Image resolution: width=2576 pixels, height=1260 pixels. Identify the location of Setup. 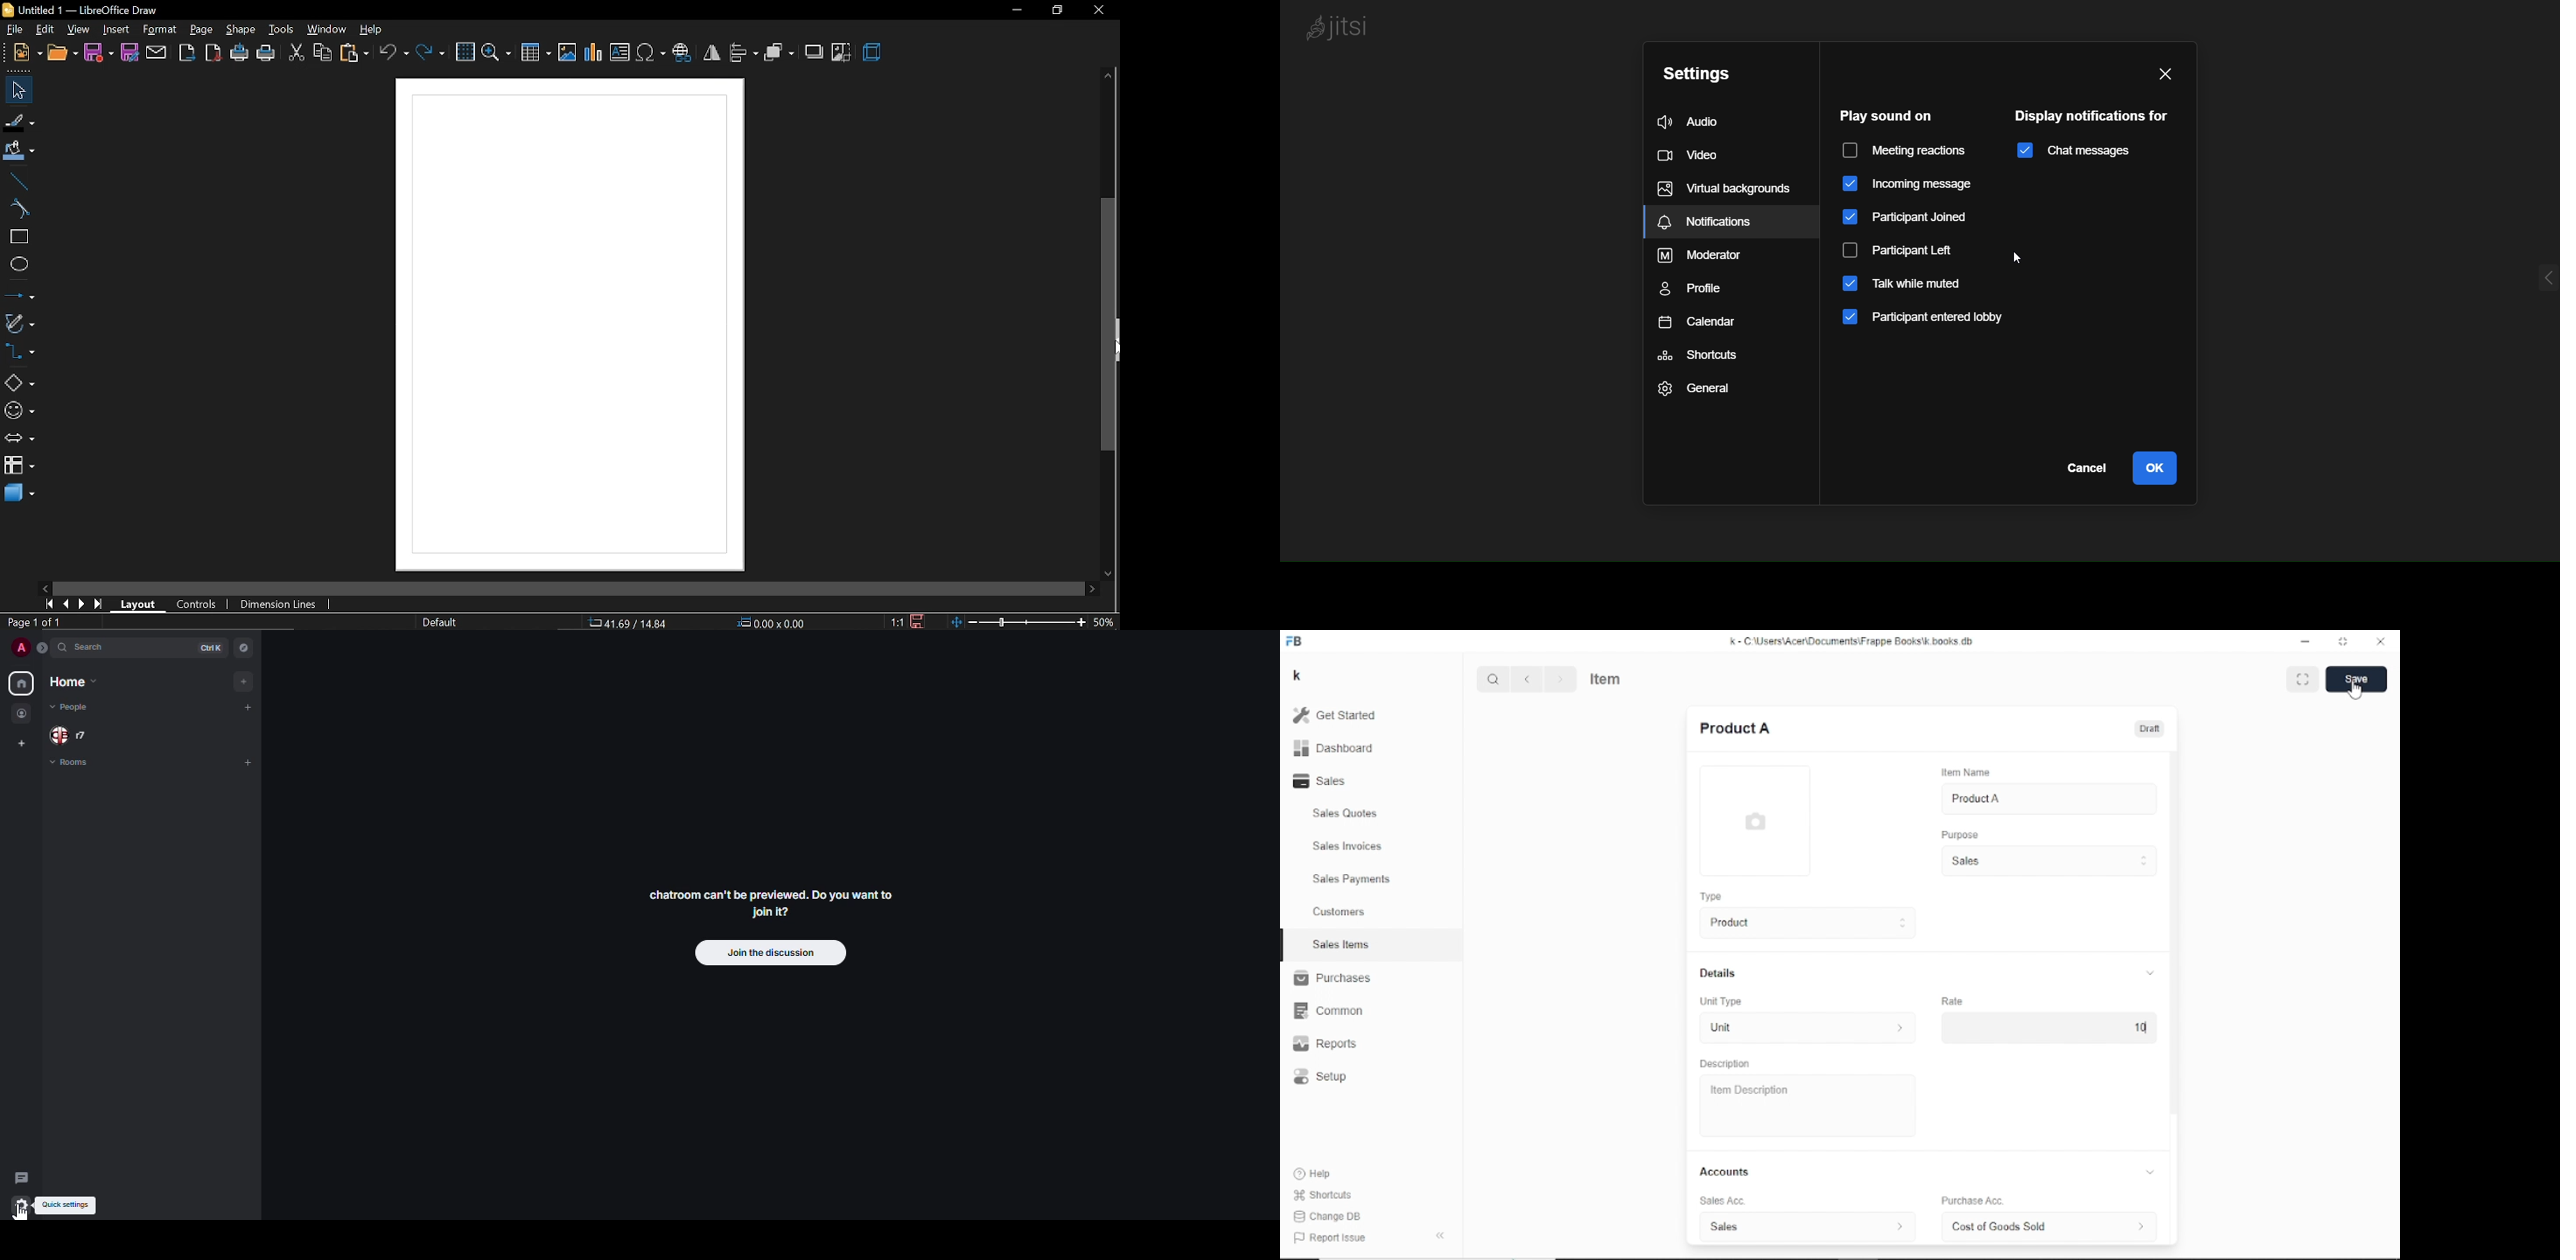
(1321, 1077).